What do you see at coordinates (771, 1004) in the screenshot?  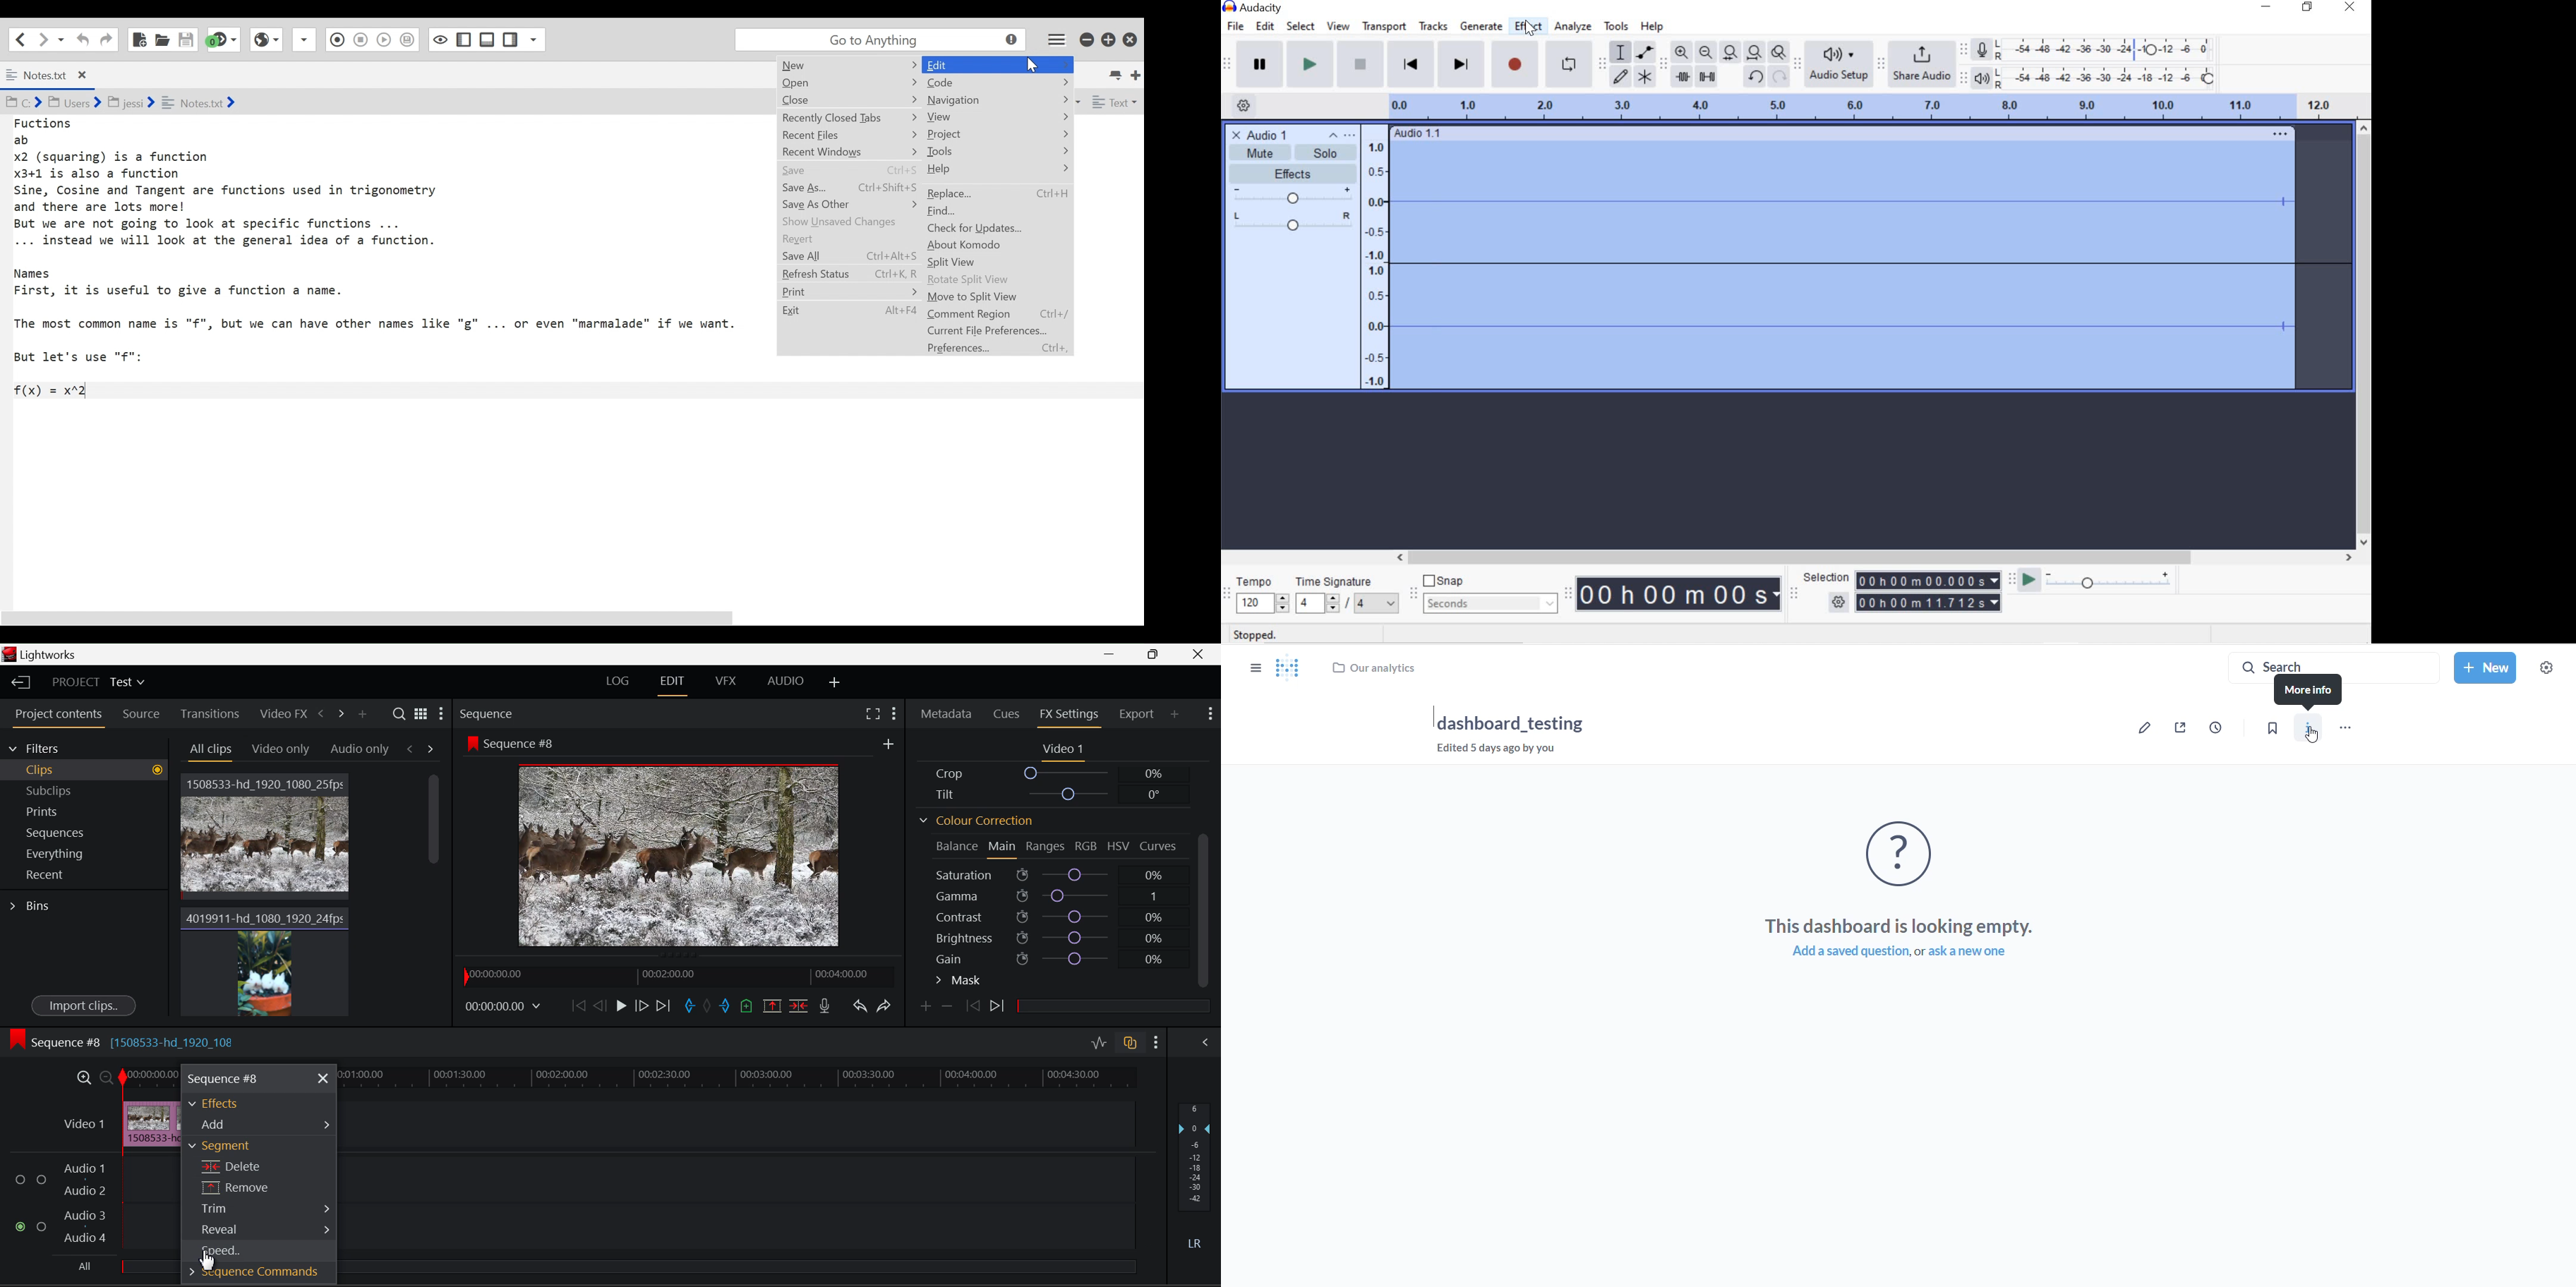 I see `Remove marked section` at bounding box center [771, 1004].